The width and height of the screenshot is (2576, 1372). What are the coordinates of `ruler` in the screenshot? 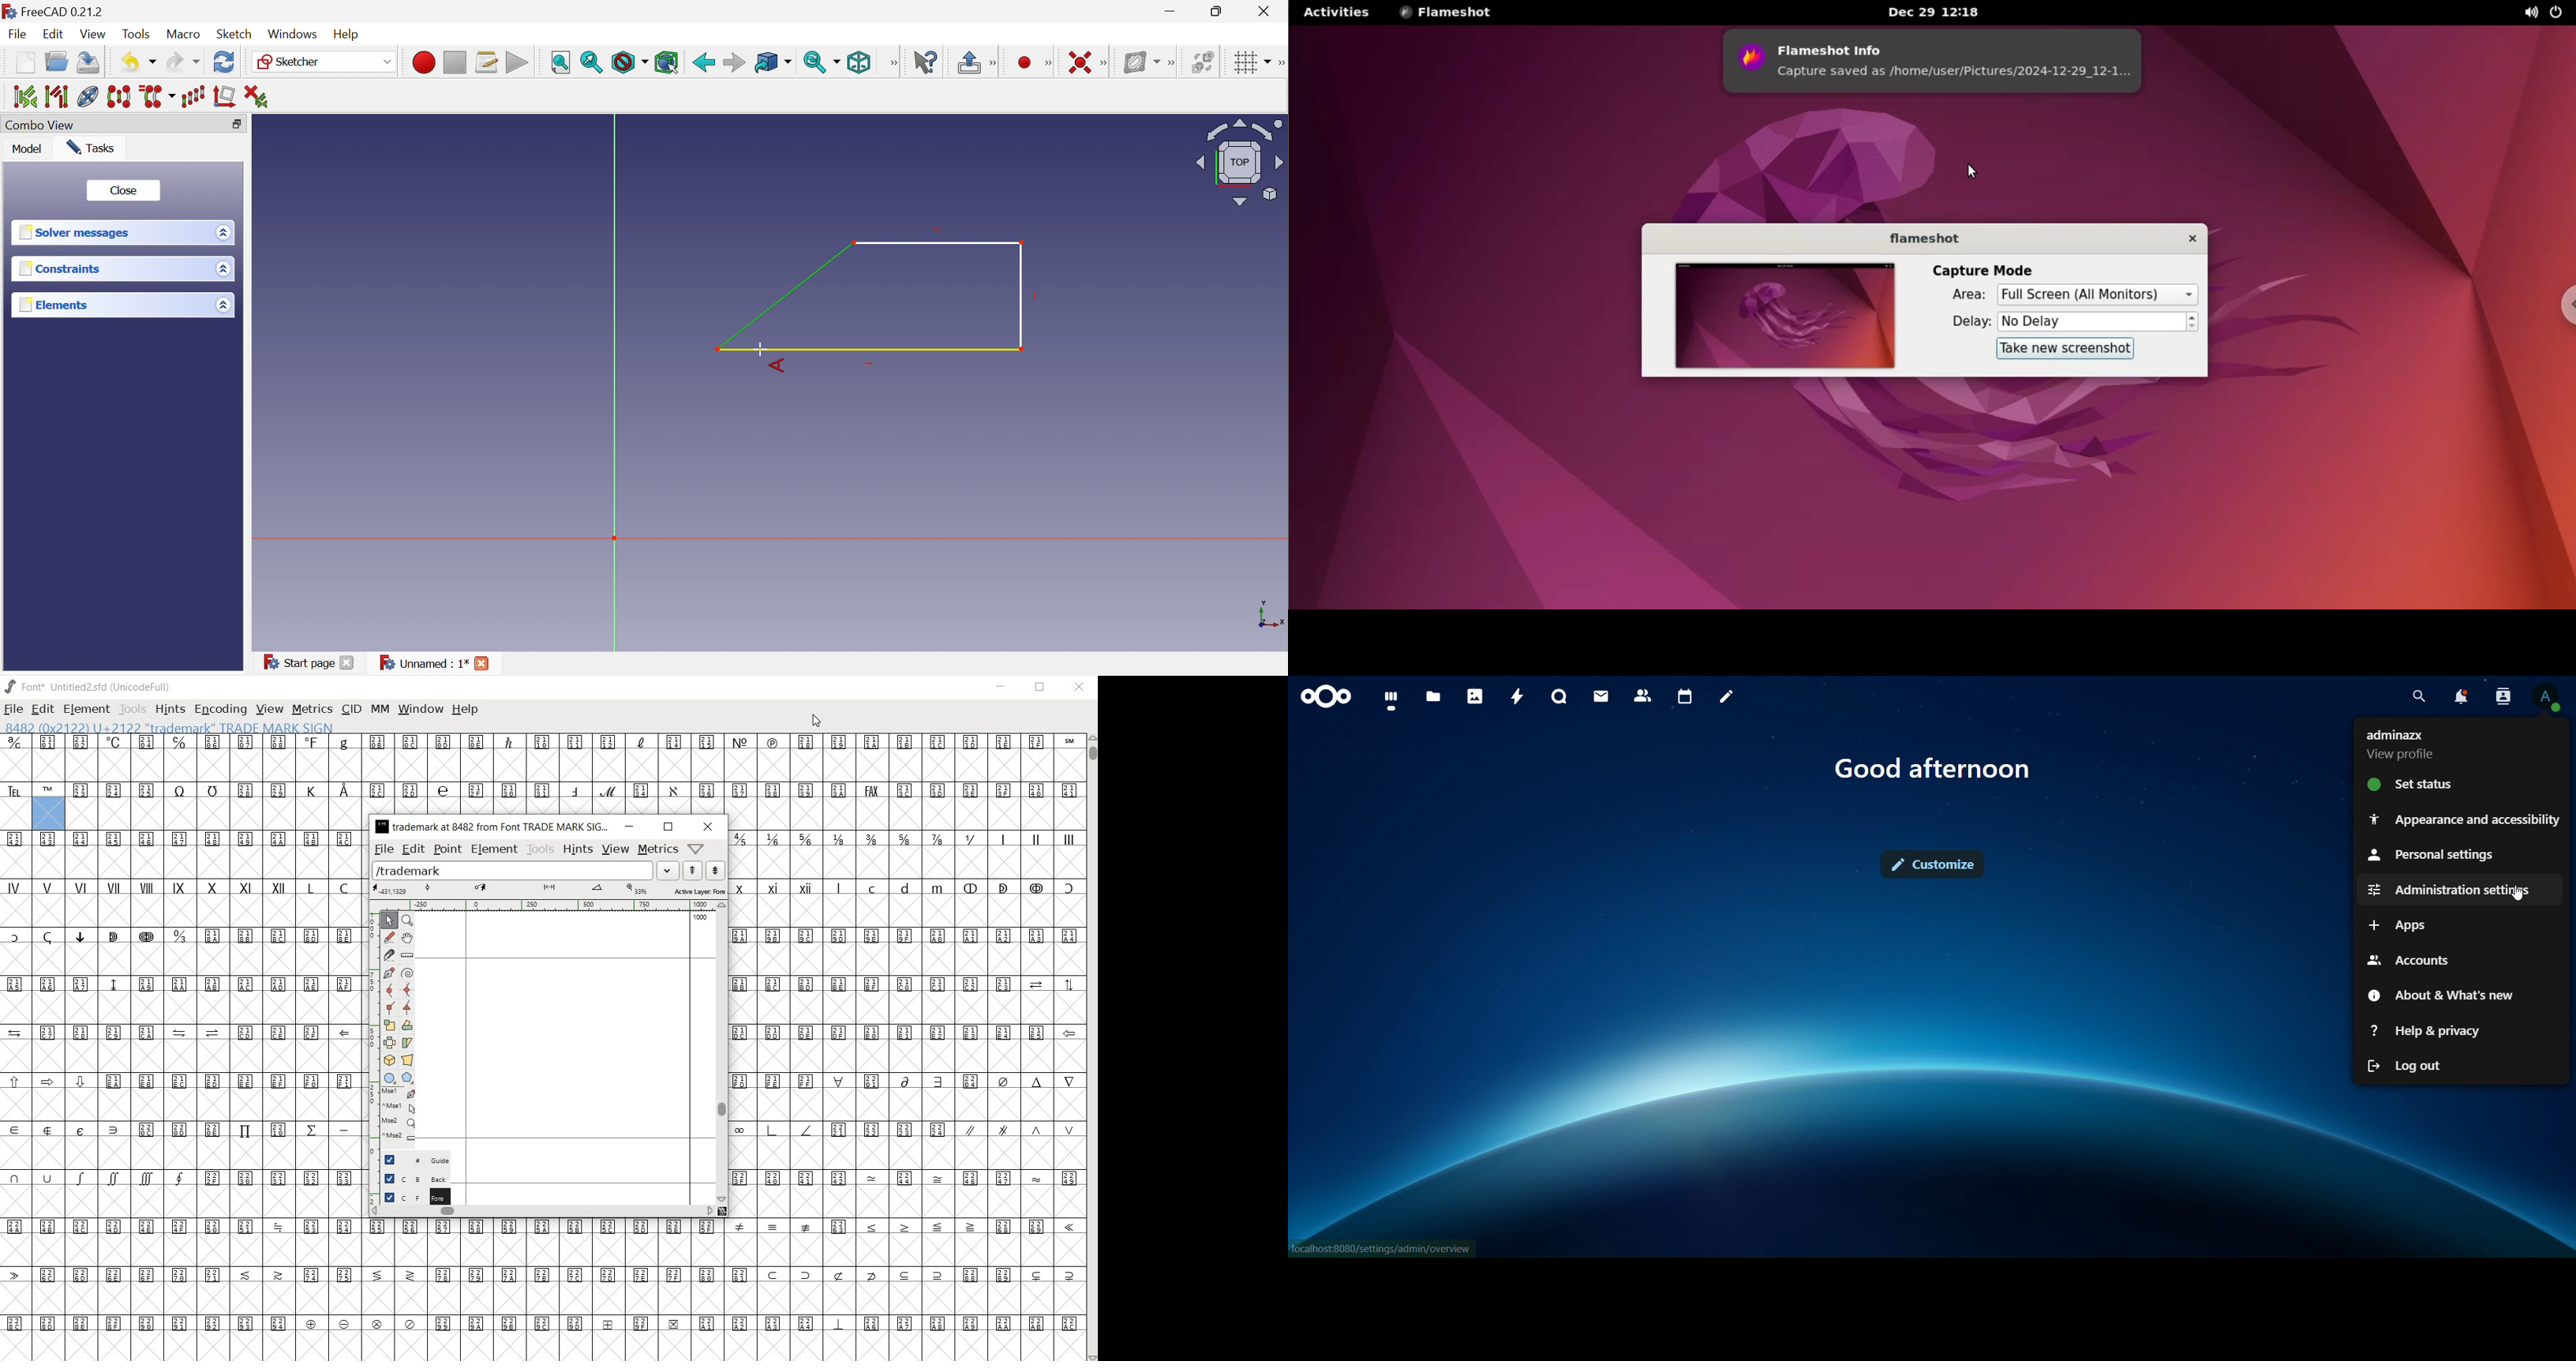 It's located at (548, 905).